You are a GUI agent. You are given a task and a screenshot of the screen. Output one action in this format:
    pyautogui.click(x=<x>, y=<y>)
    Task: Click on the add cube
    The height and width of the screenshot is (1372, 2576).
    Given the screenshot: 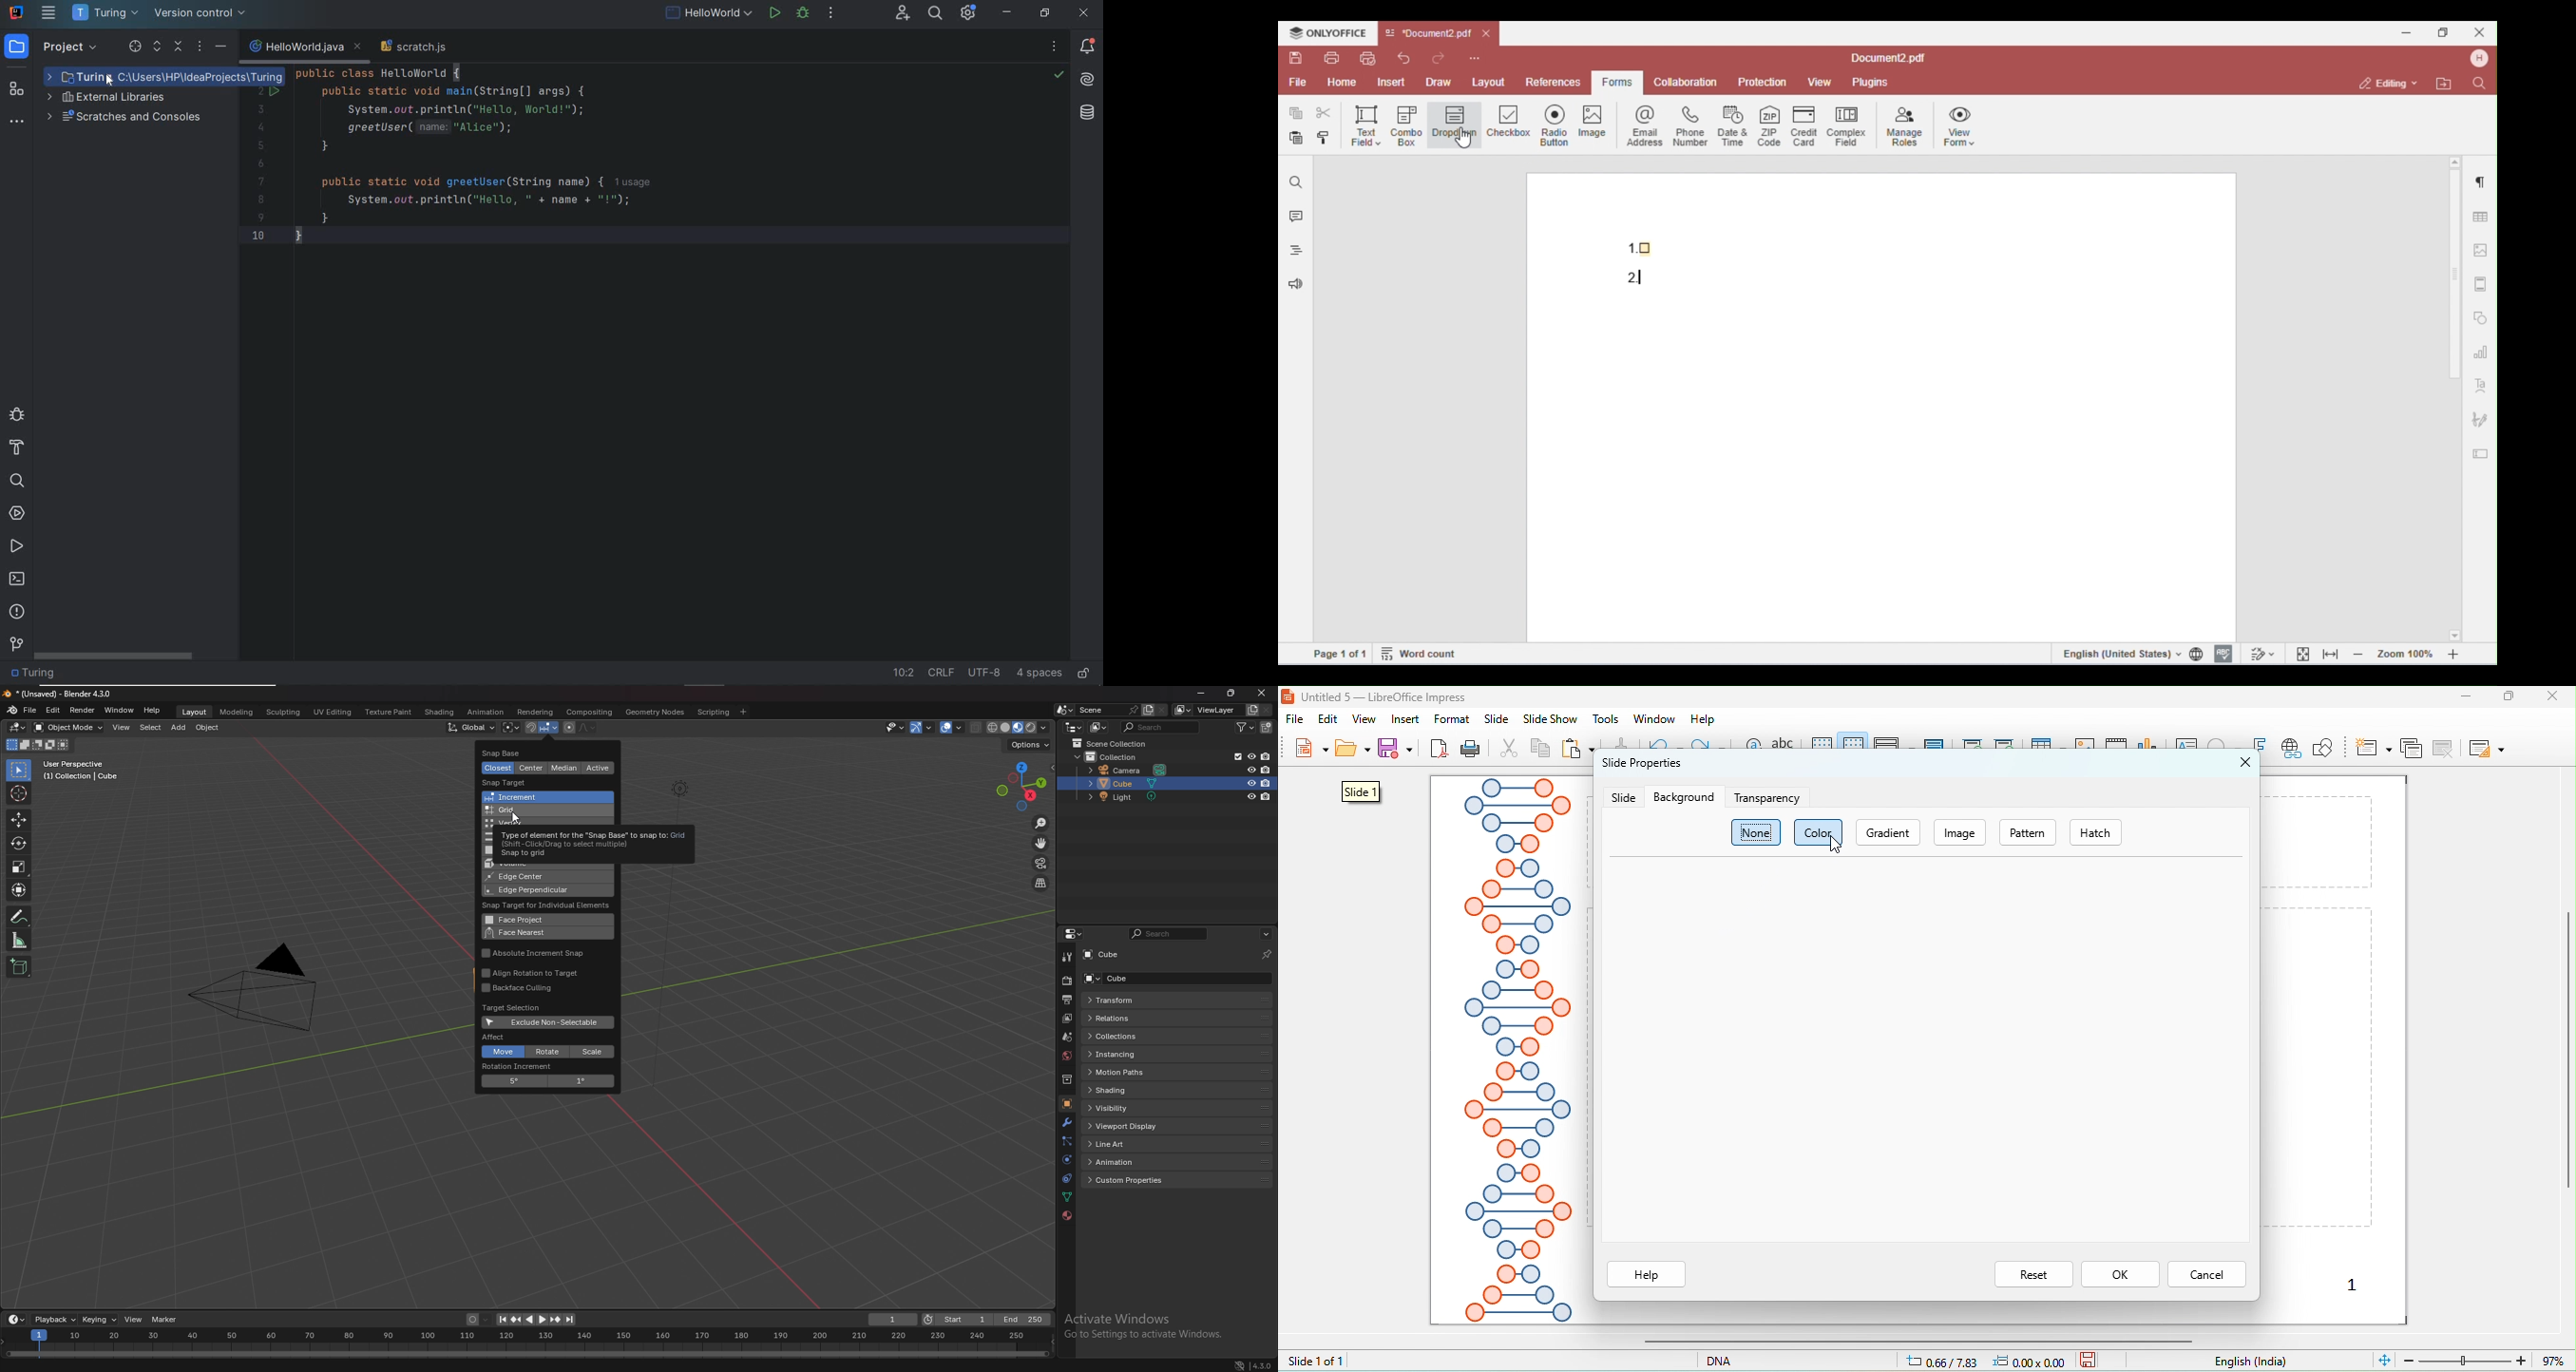 What is the action you would take?
    pyautogui.click(x=19, y=966)
    